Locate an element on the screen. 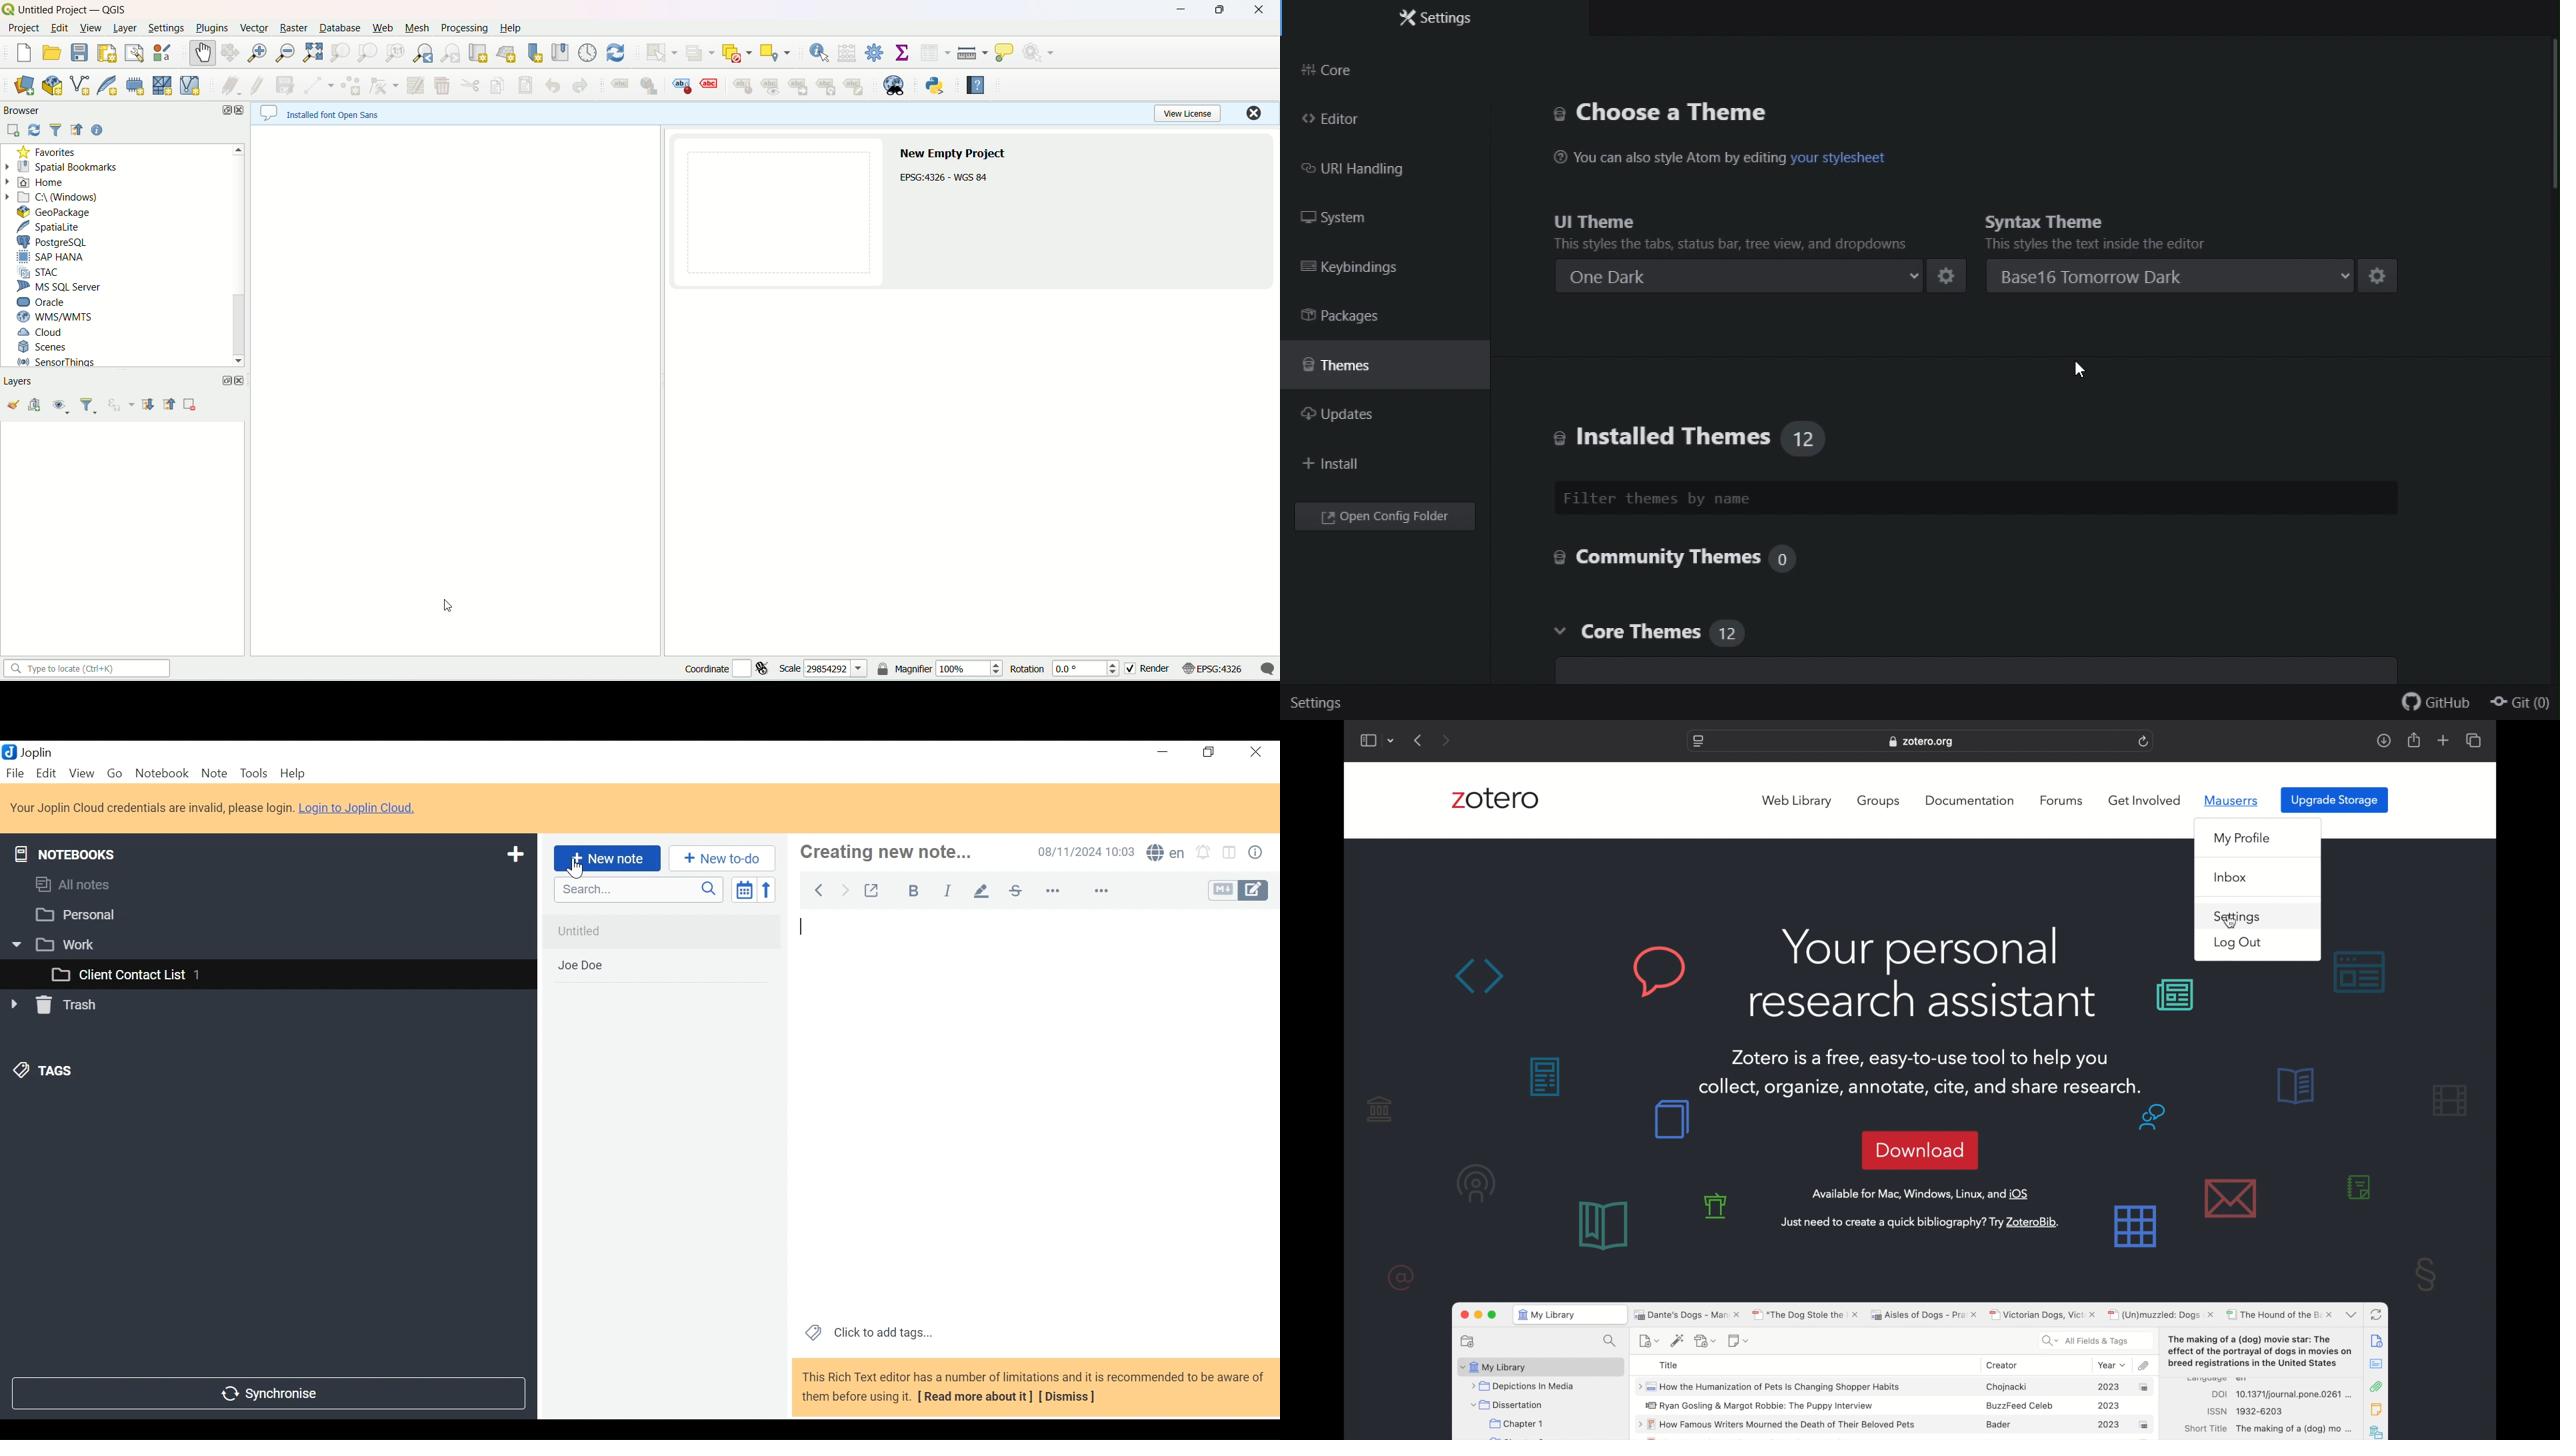 The height and width of the screenshot is (1456, 2576). Add a New to do is located at coordinates (722, 858).